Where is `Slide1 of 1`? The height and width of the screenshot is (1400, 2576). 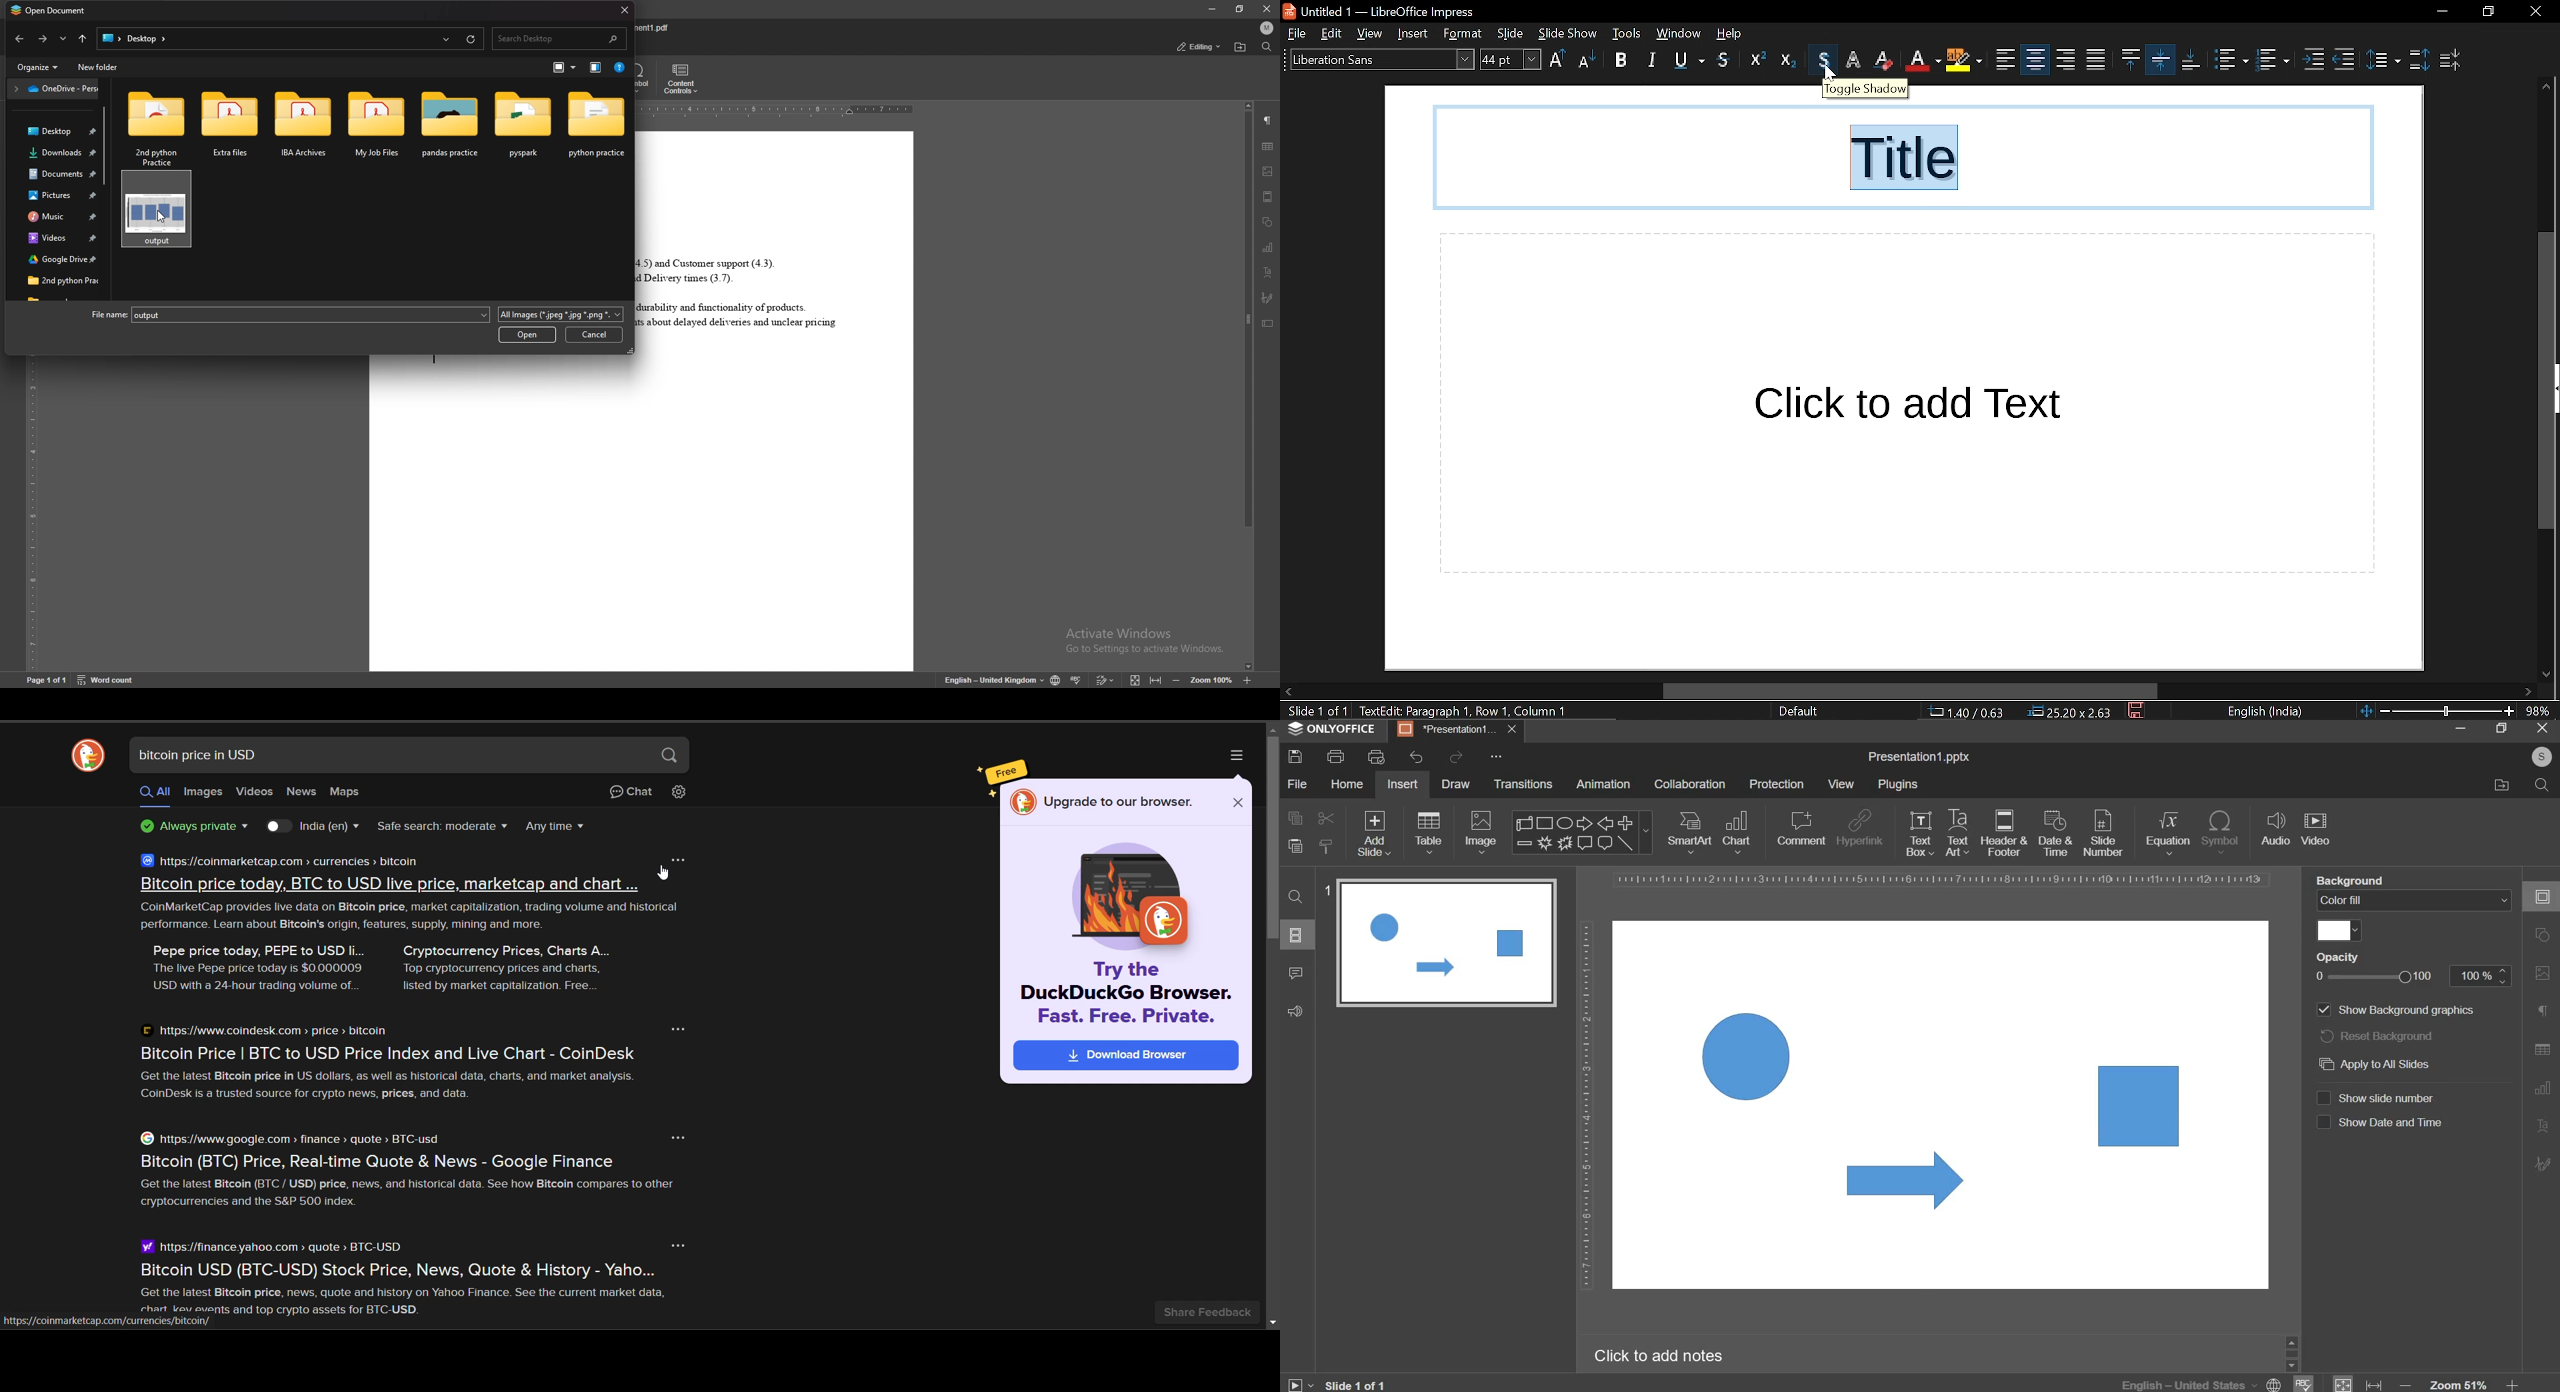
Slide1 of 1 is located at coordinates (1354, 1385).